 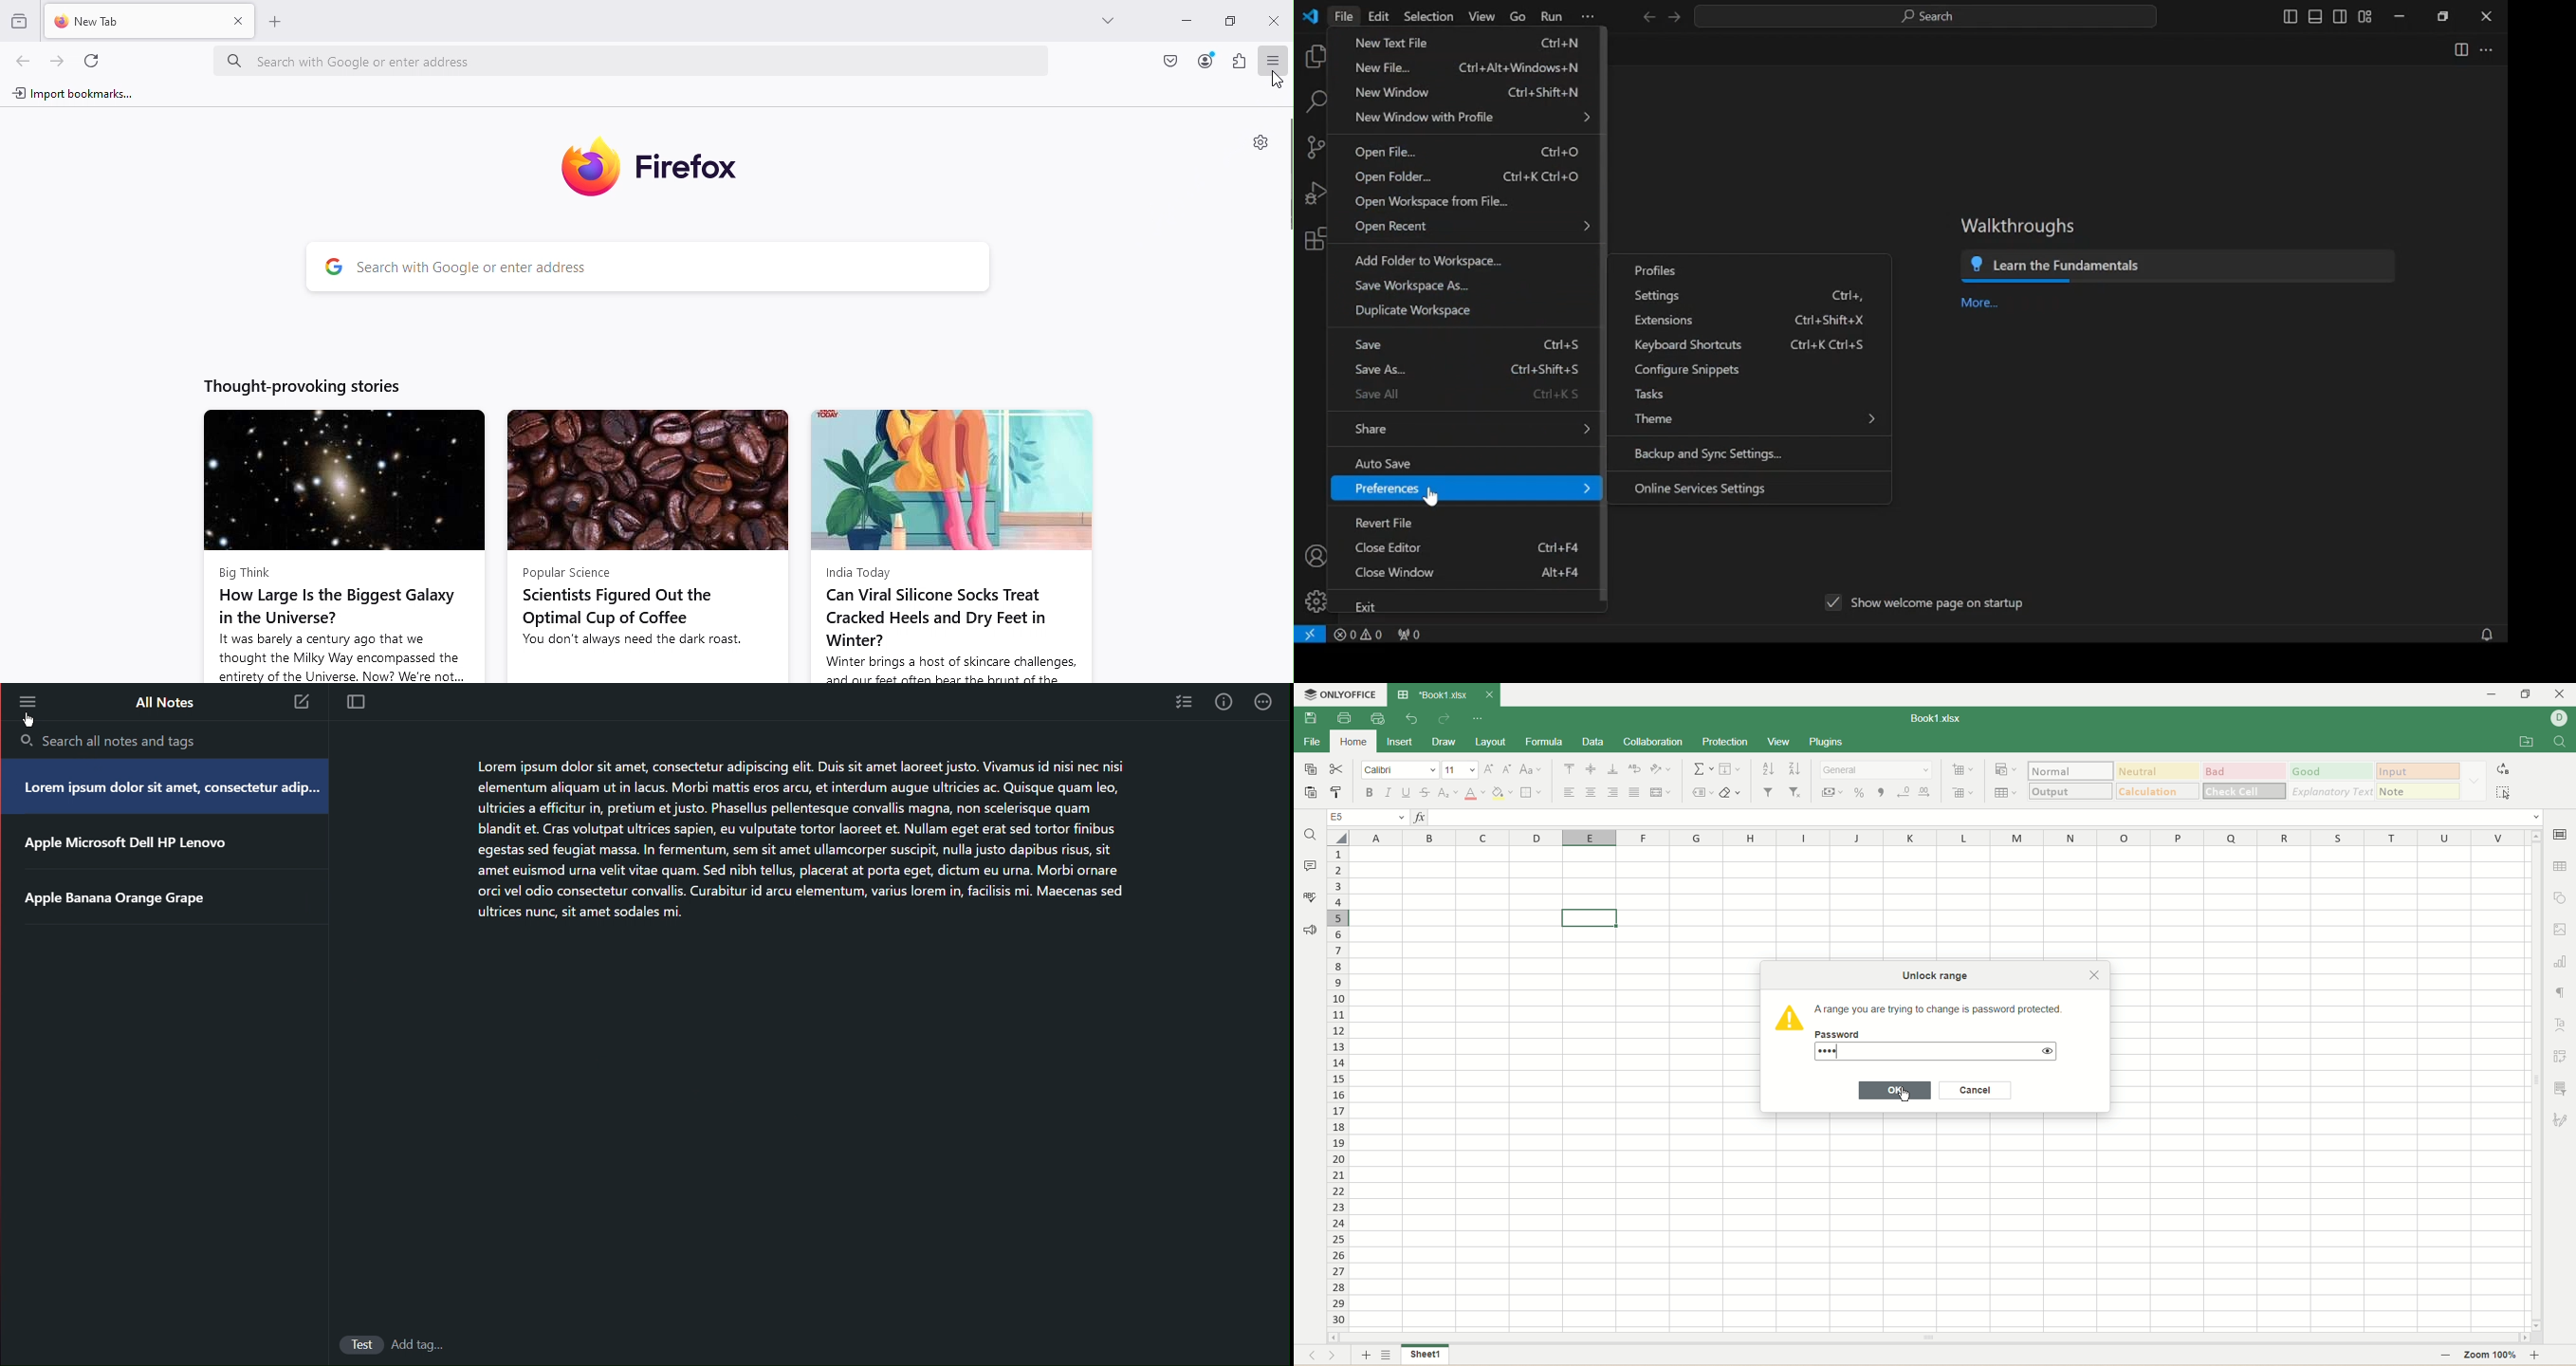 What do you see at coordinates (1981, 1091) in the screenshot?
I see `Cancel` at bounding box center [1981, 1091].